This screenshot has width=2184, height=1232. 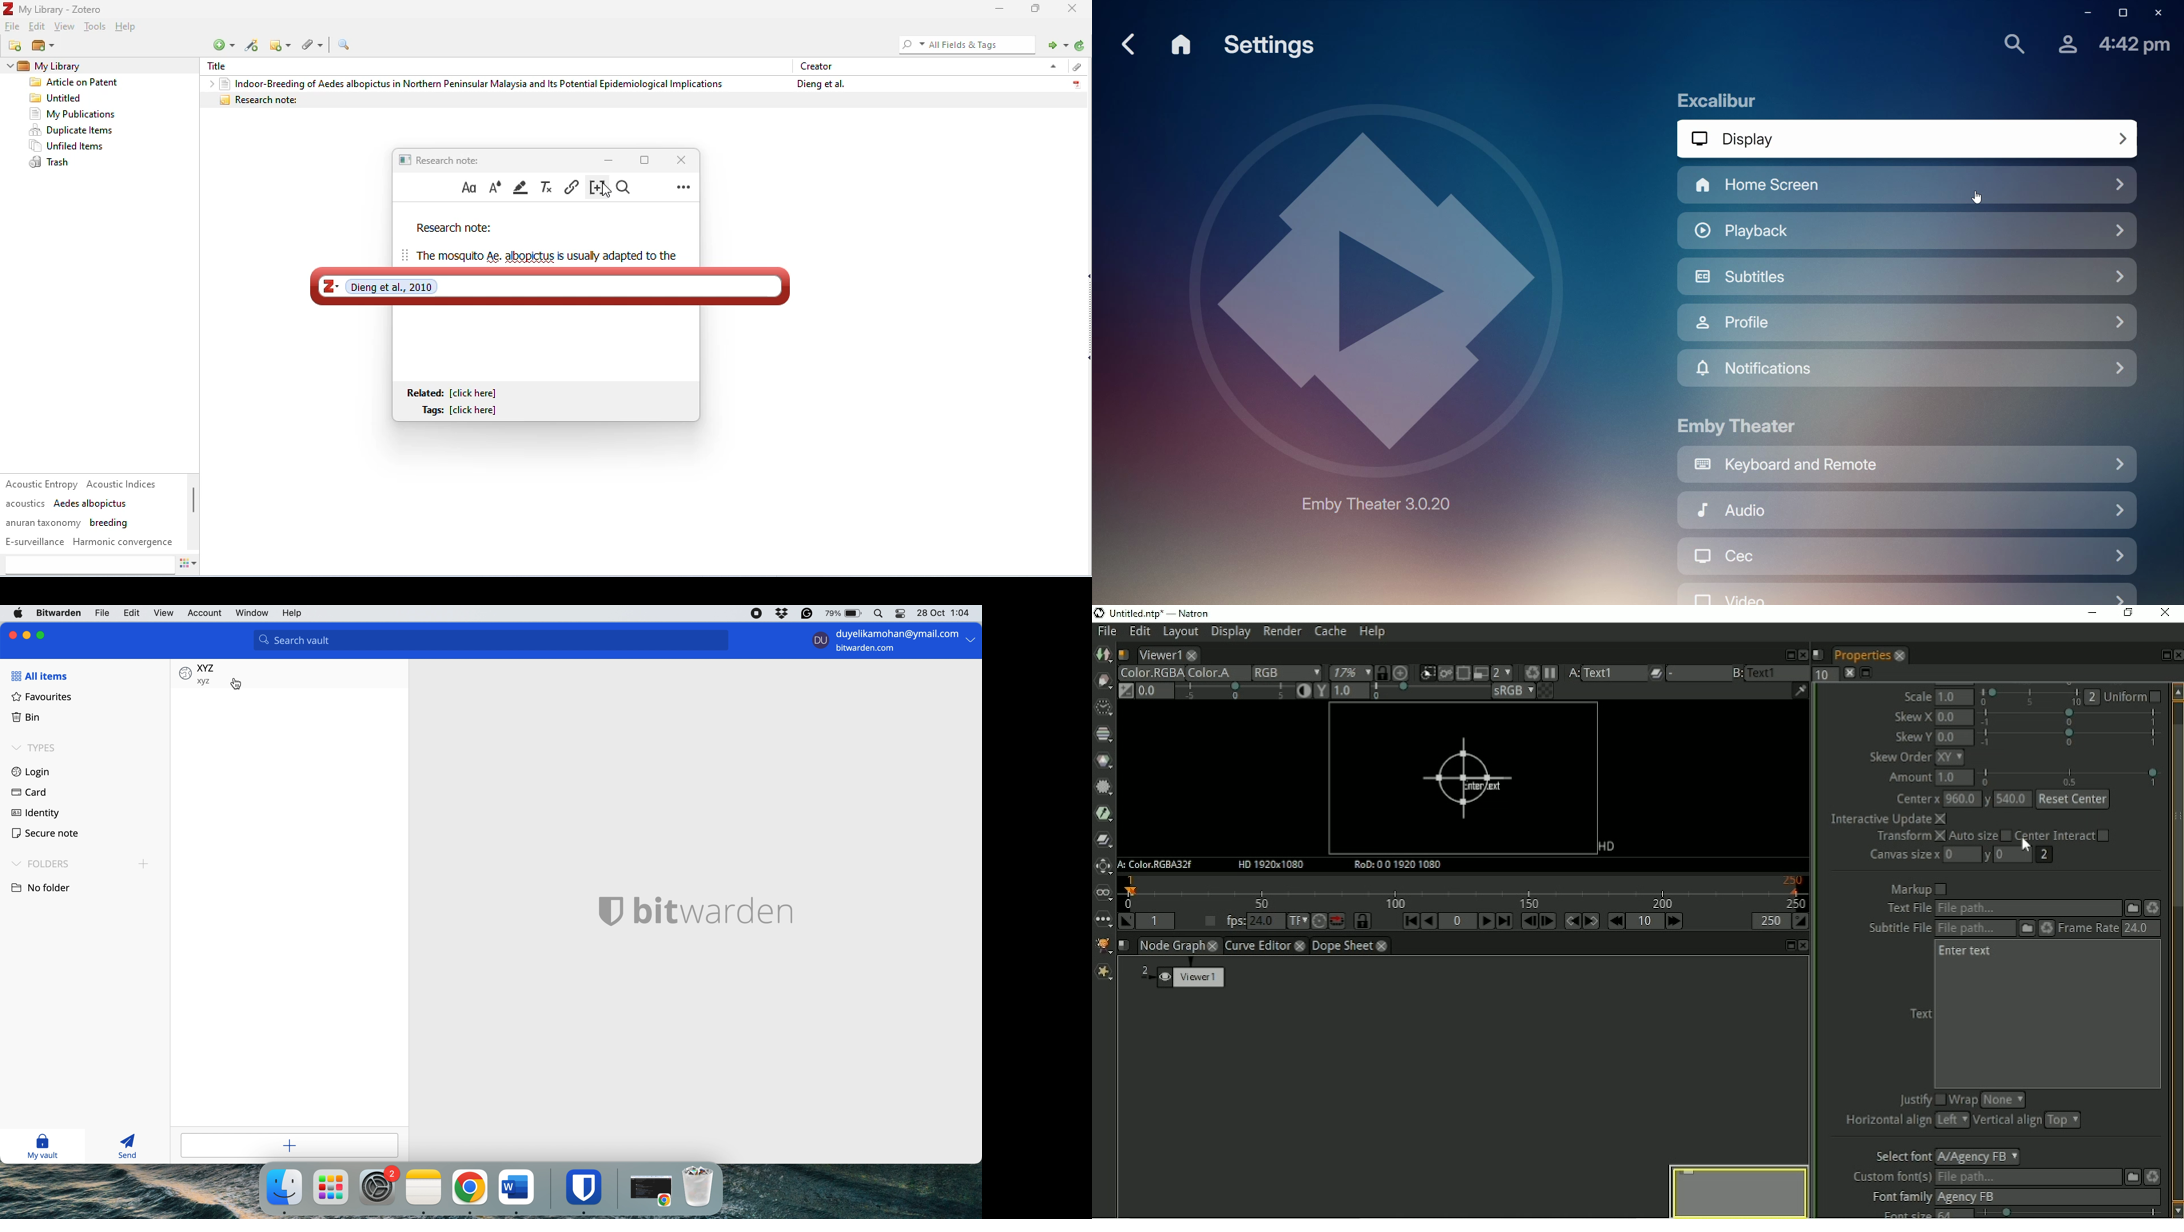 What do you see at coordinates (817, 66) in the screenshot?
I see `creator` at bounding box center [817, 66].